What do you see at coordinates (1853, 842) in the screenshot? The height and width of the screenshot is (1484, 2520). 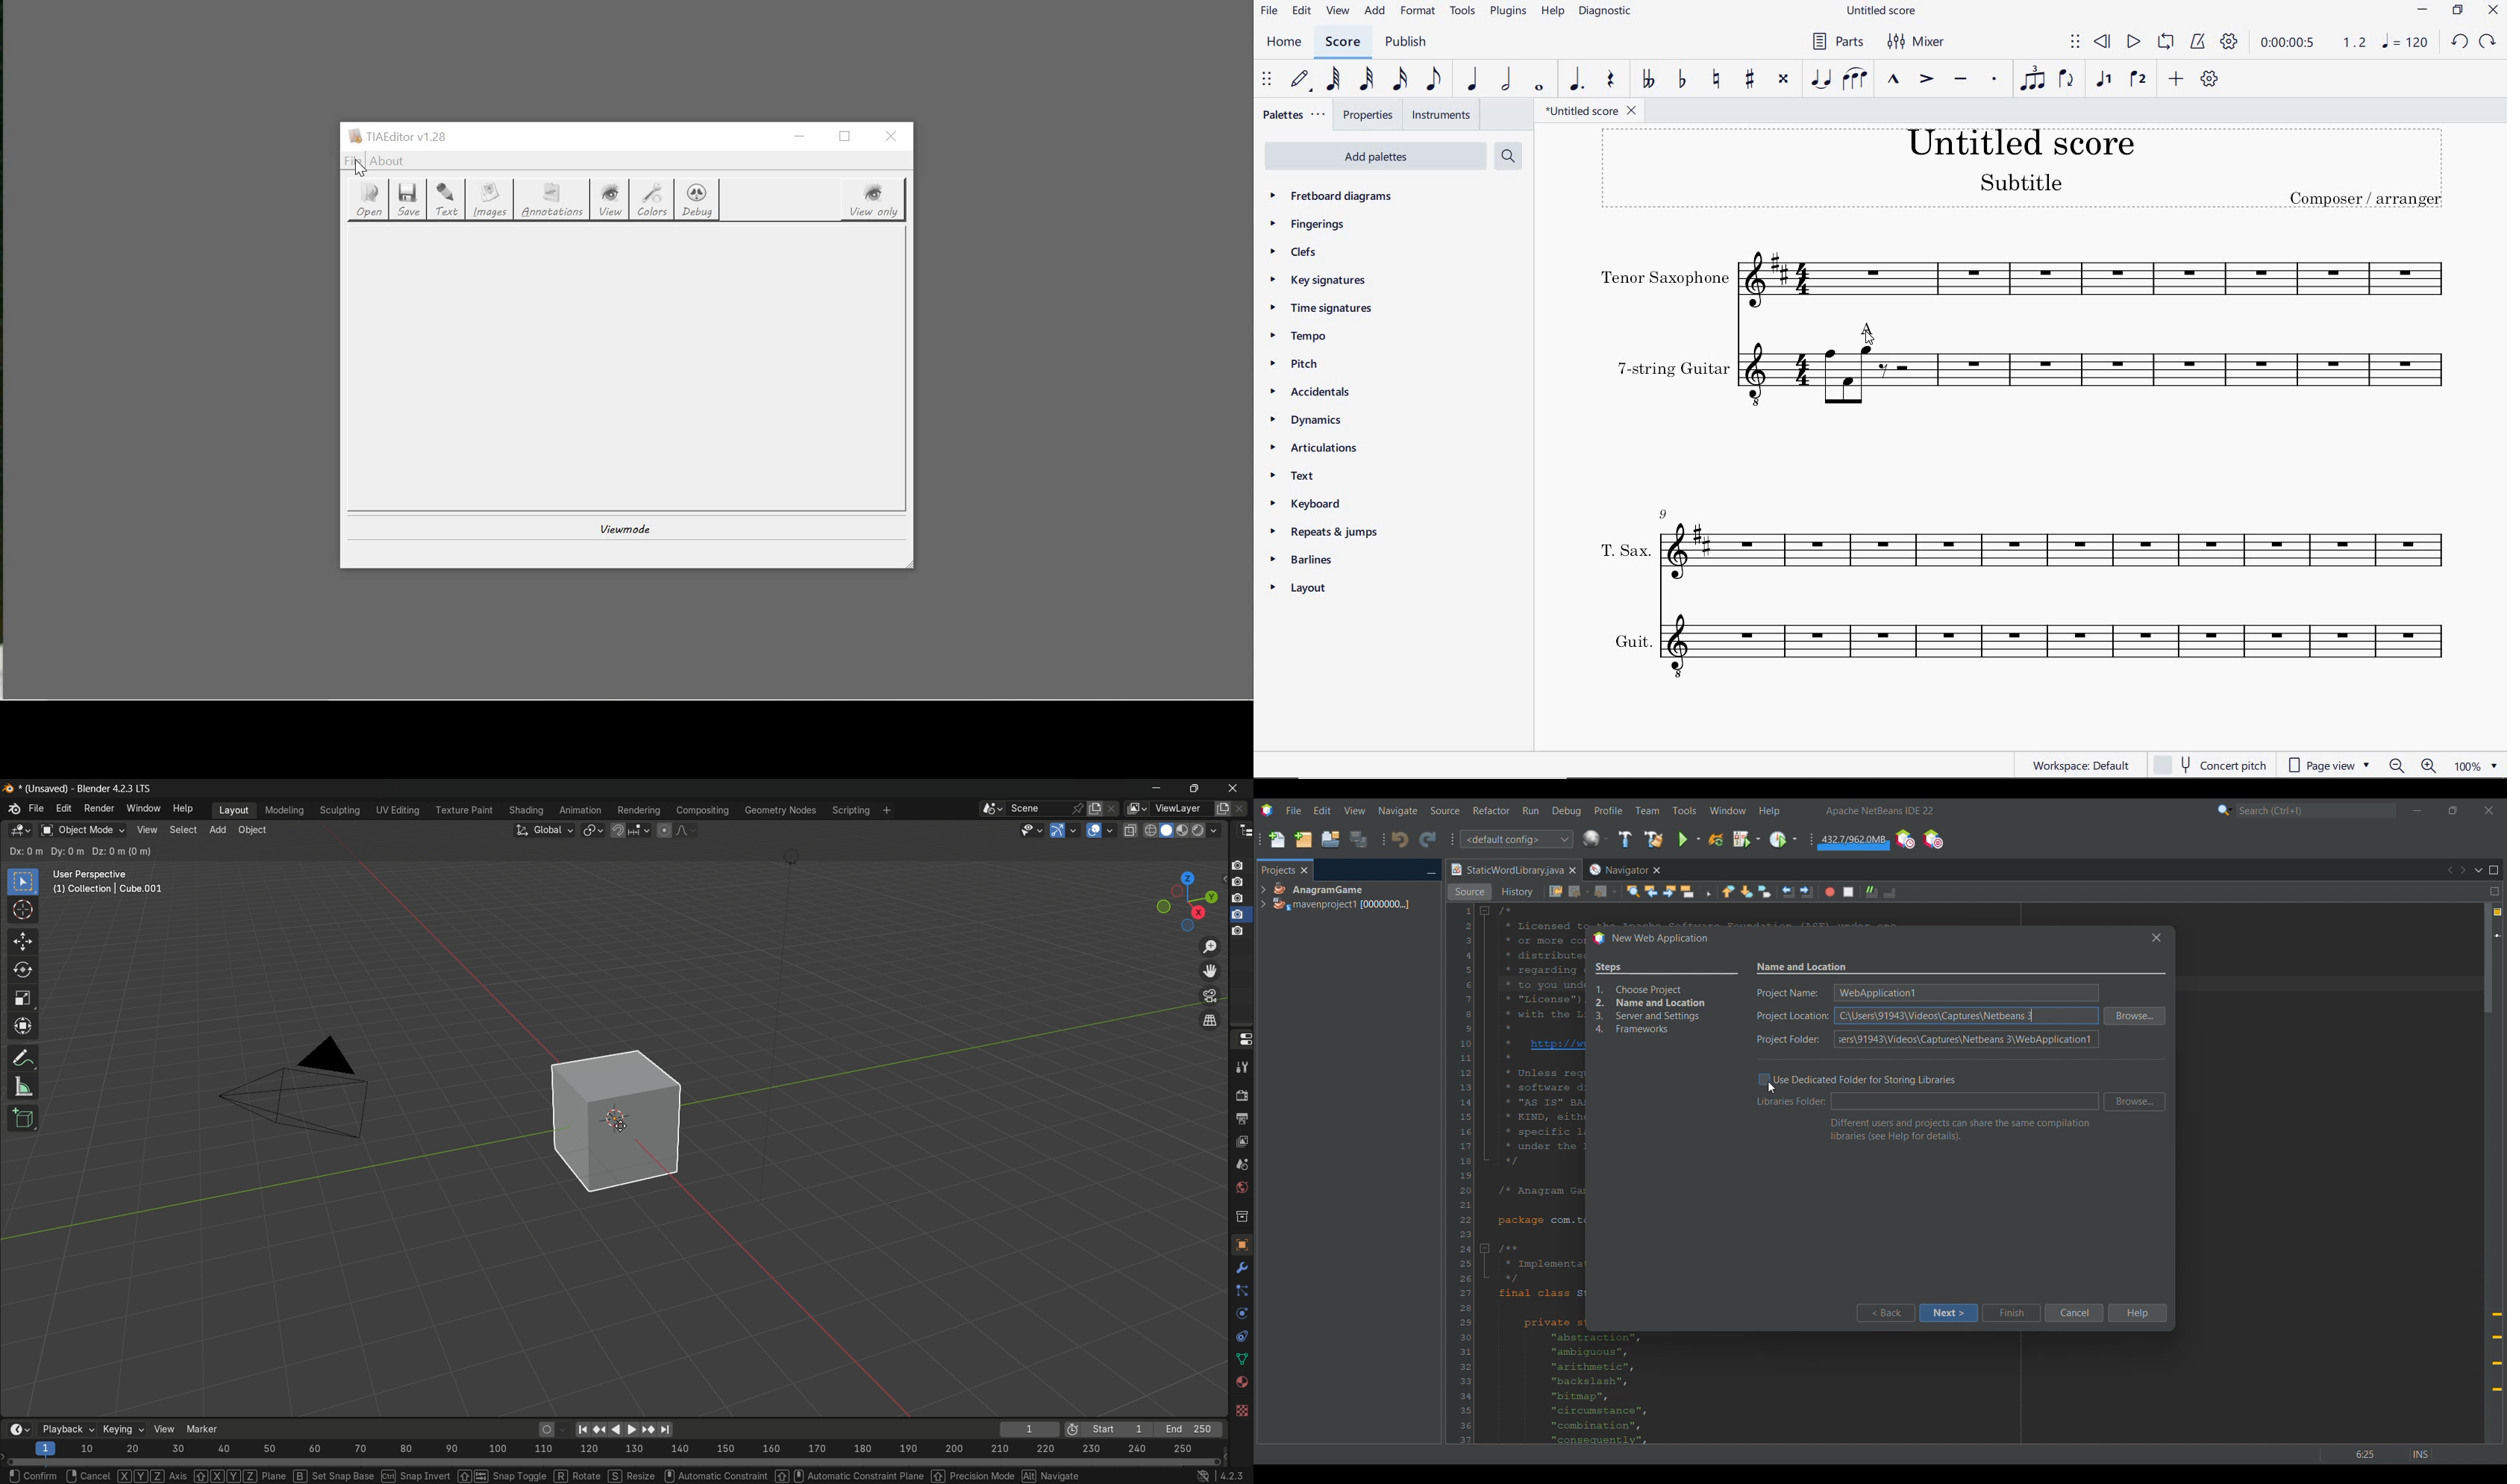 I see `Garbage collection changed` at bounding box center [1853, 842].